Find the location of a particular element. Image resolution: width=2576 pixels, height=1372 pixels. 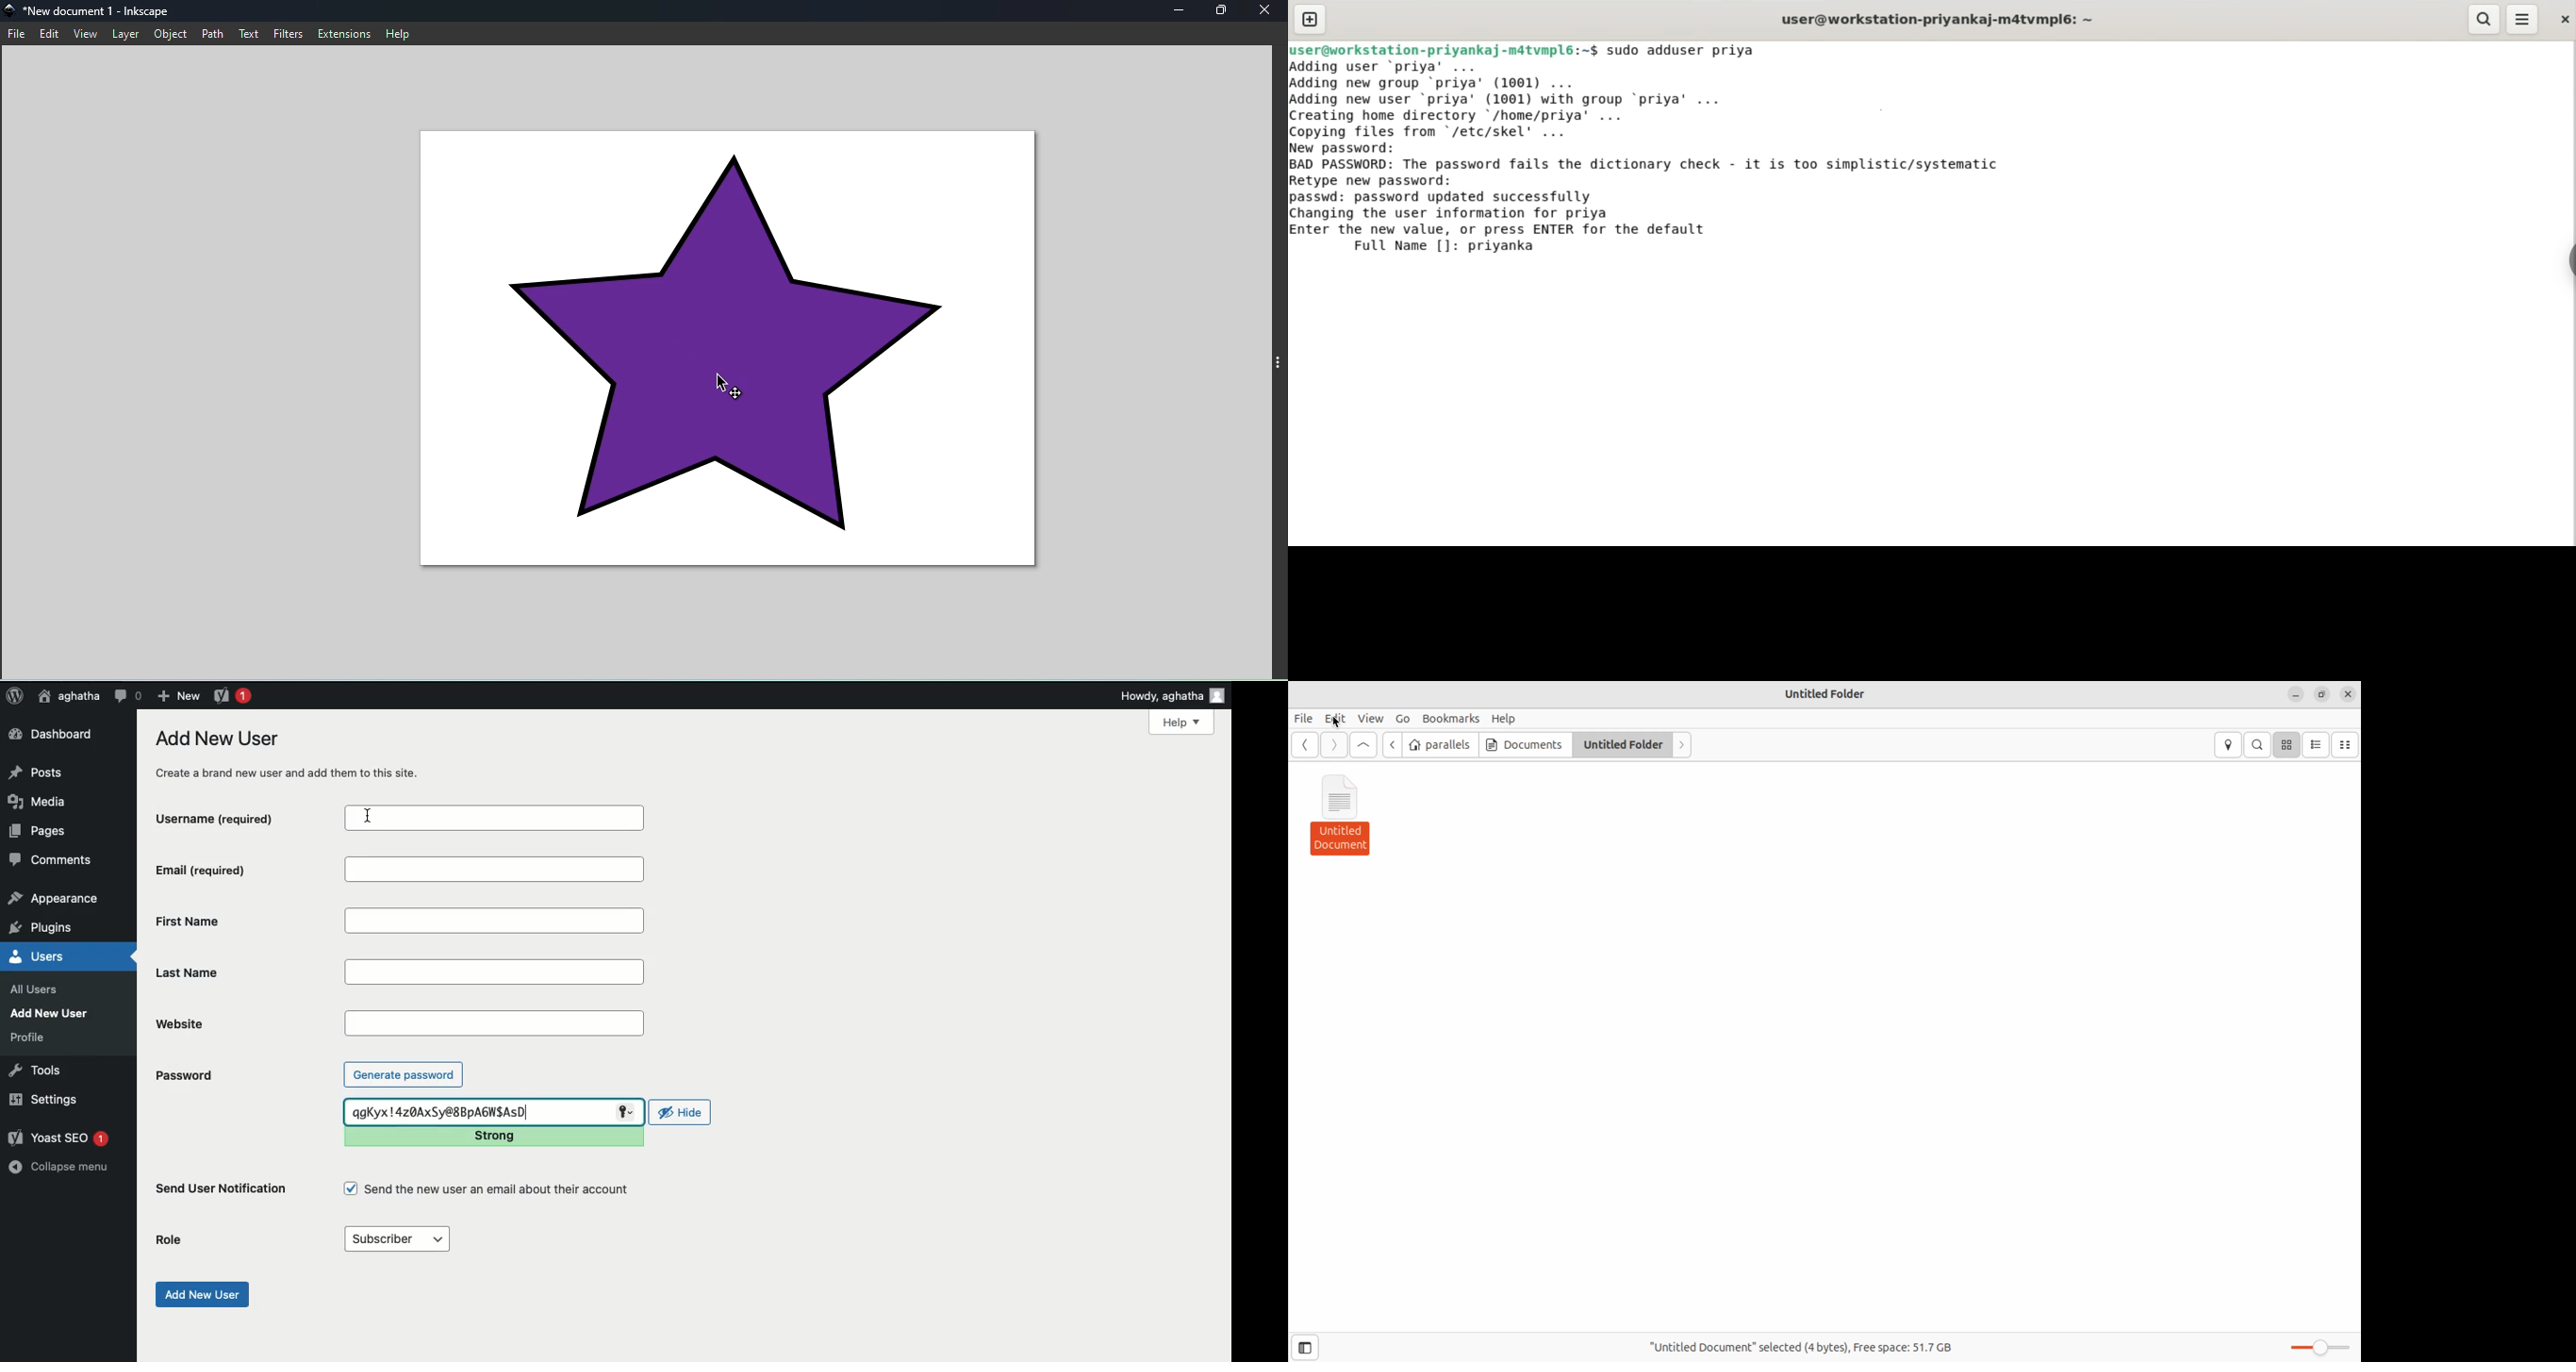

Username (required) is located at coordinates (240, 818).